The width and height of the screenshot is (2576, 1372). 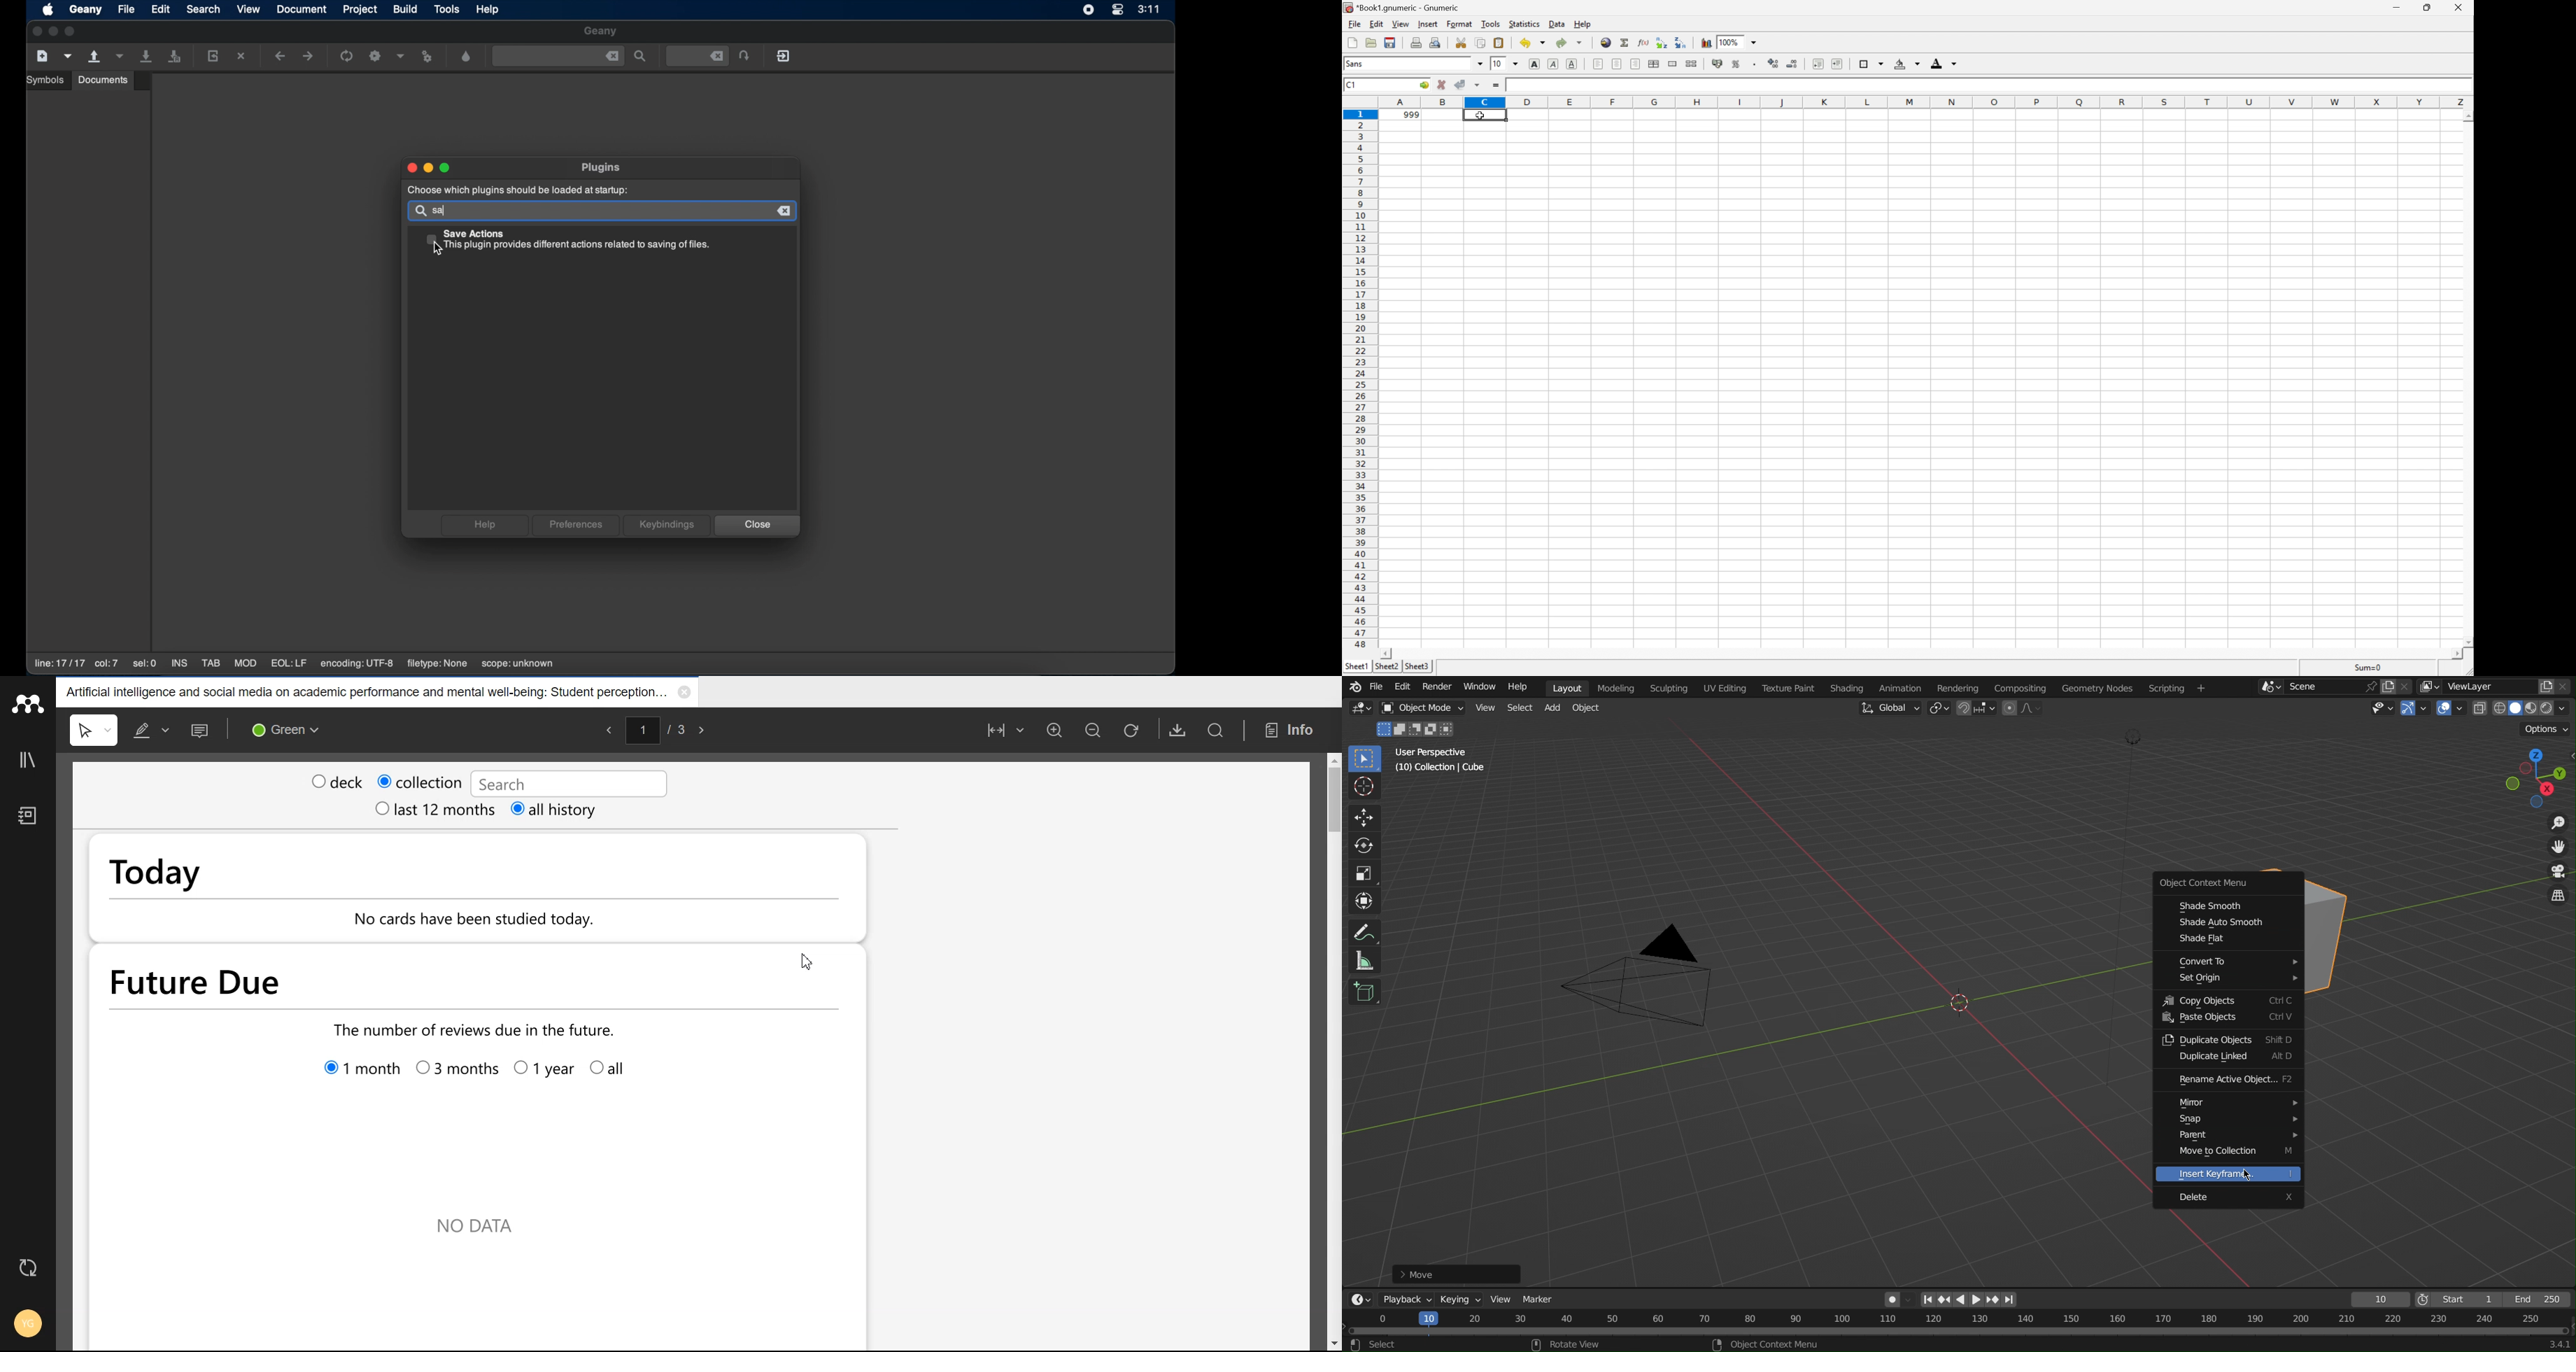 What do you see at coordinates (1692, 64) in the screenshot?
I see `split merged ranges of cells` at bounding box center [1692, 64].